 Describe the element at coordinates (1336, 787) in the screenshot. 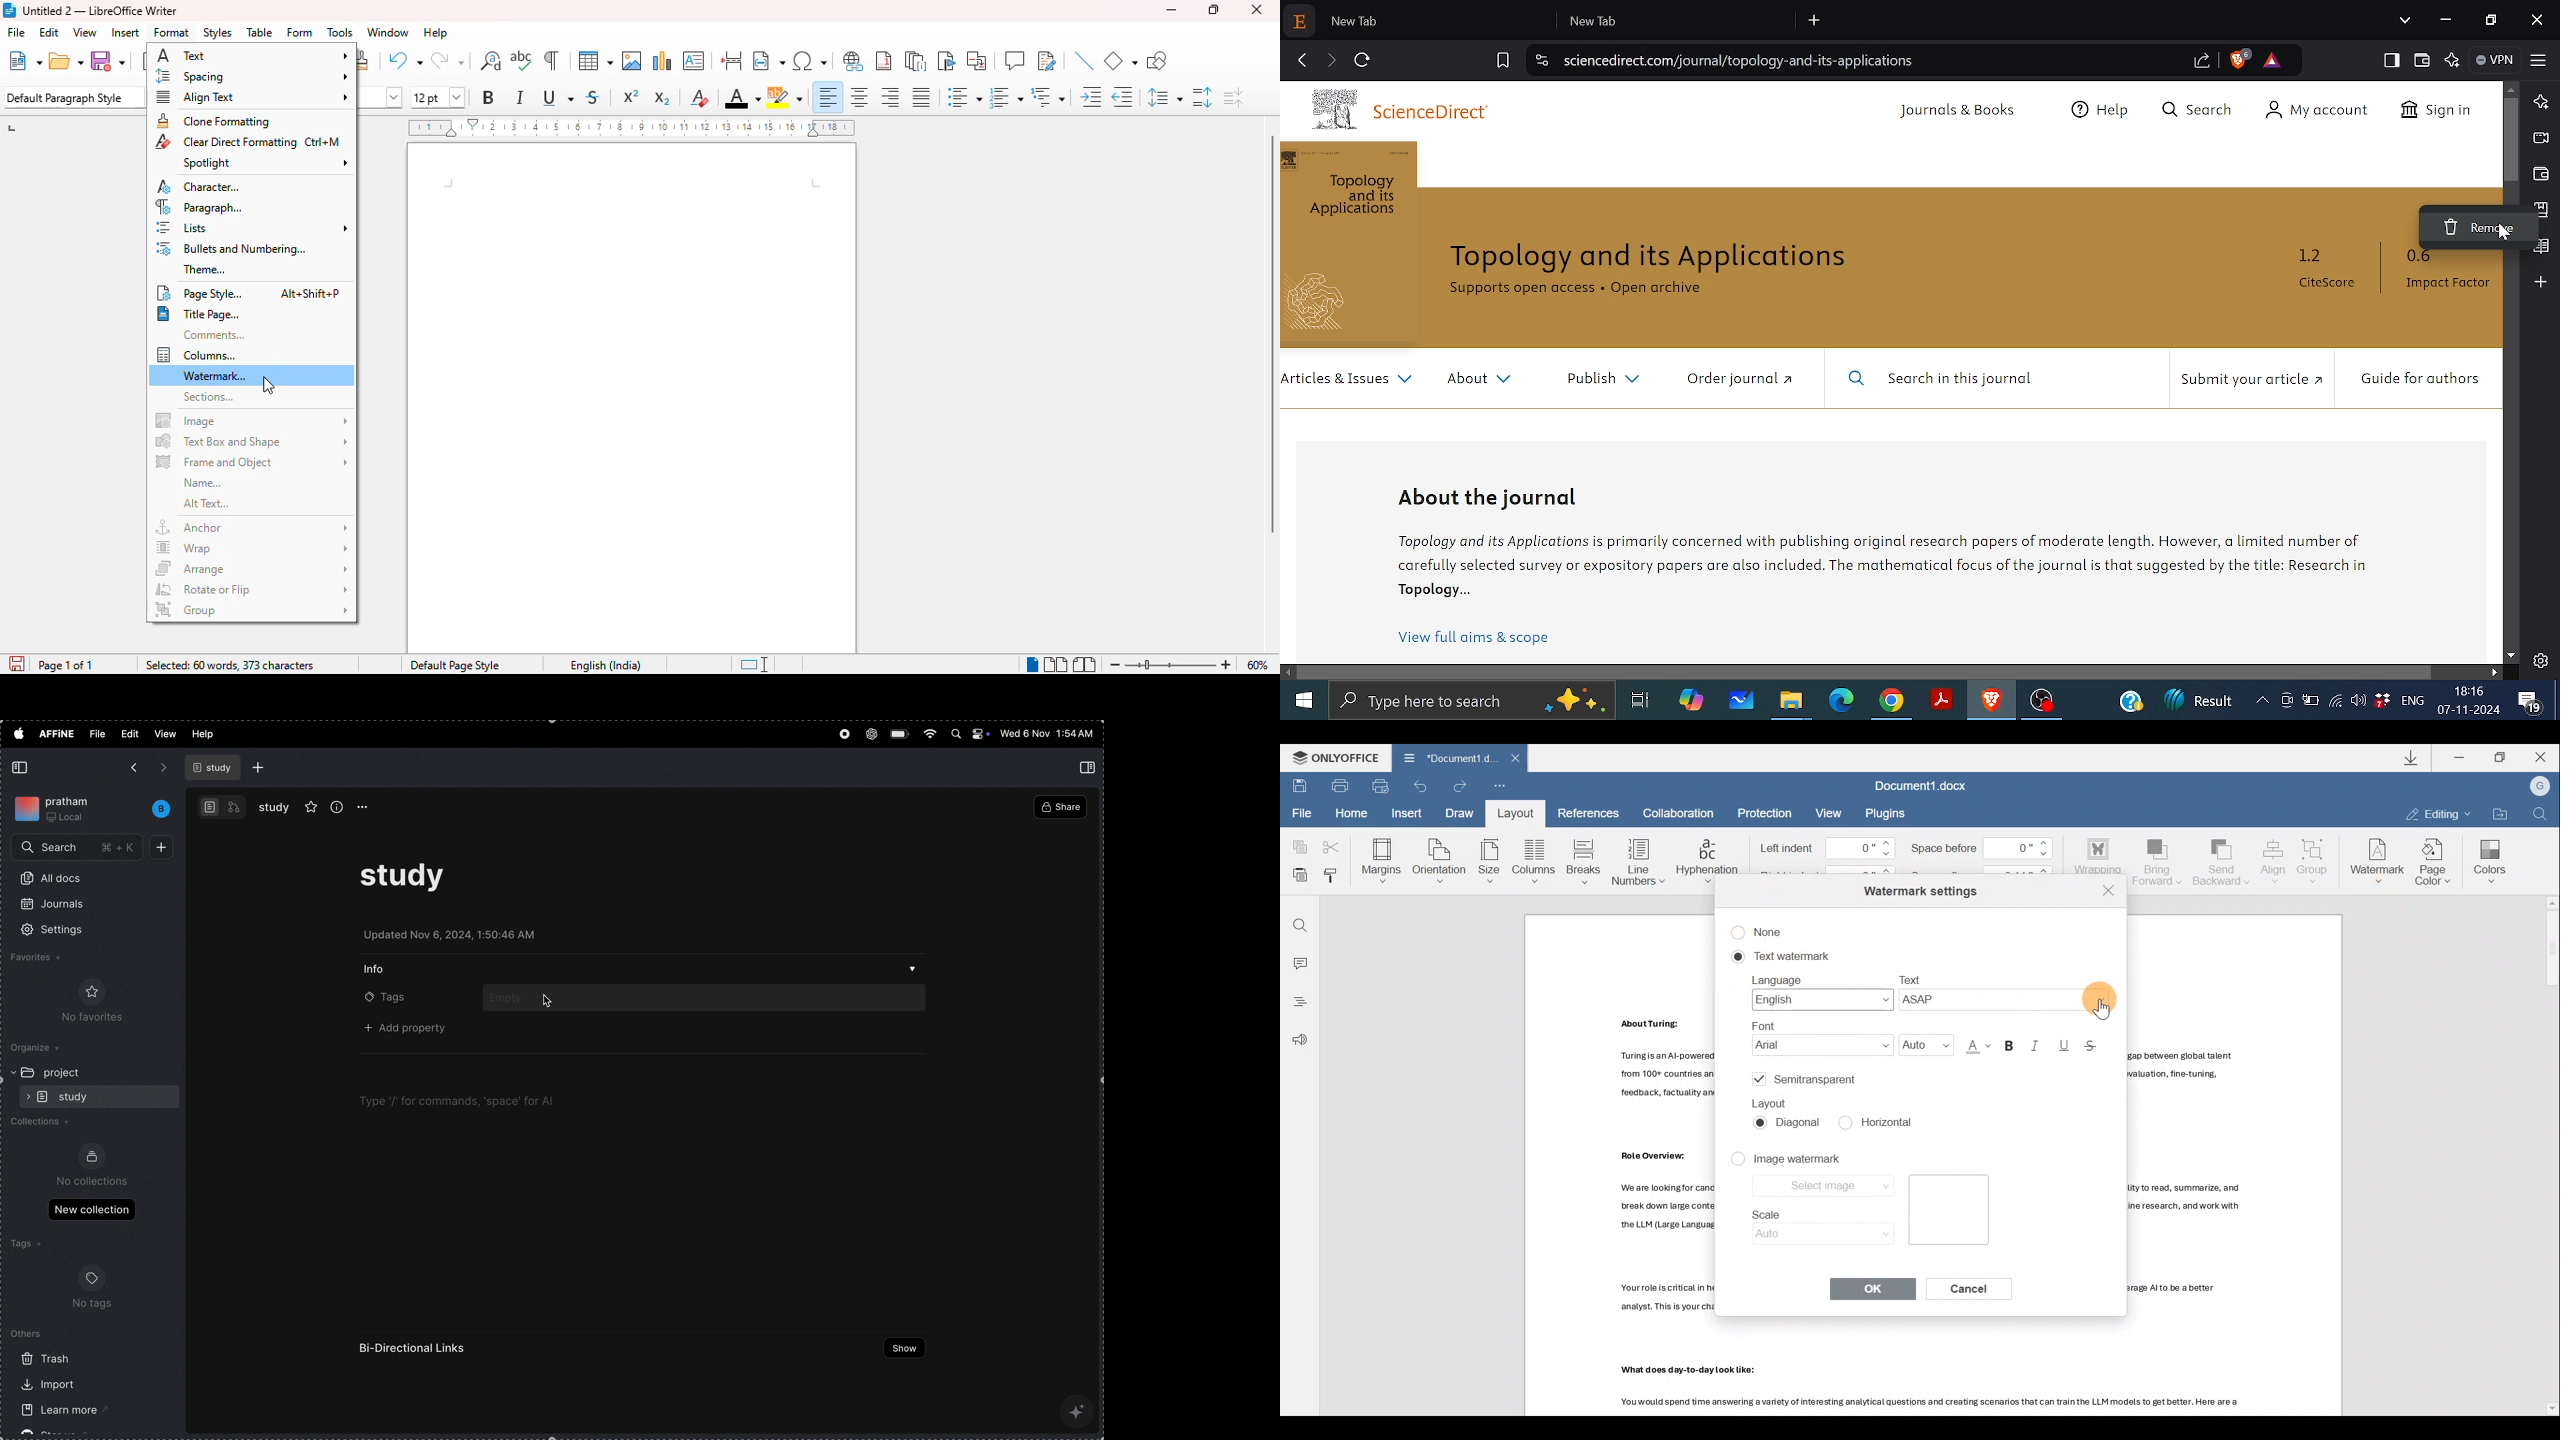

I see `Print file` at that location.